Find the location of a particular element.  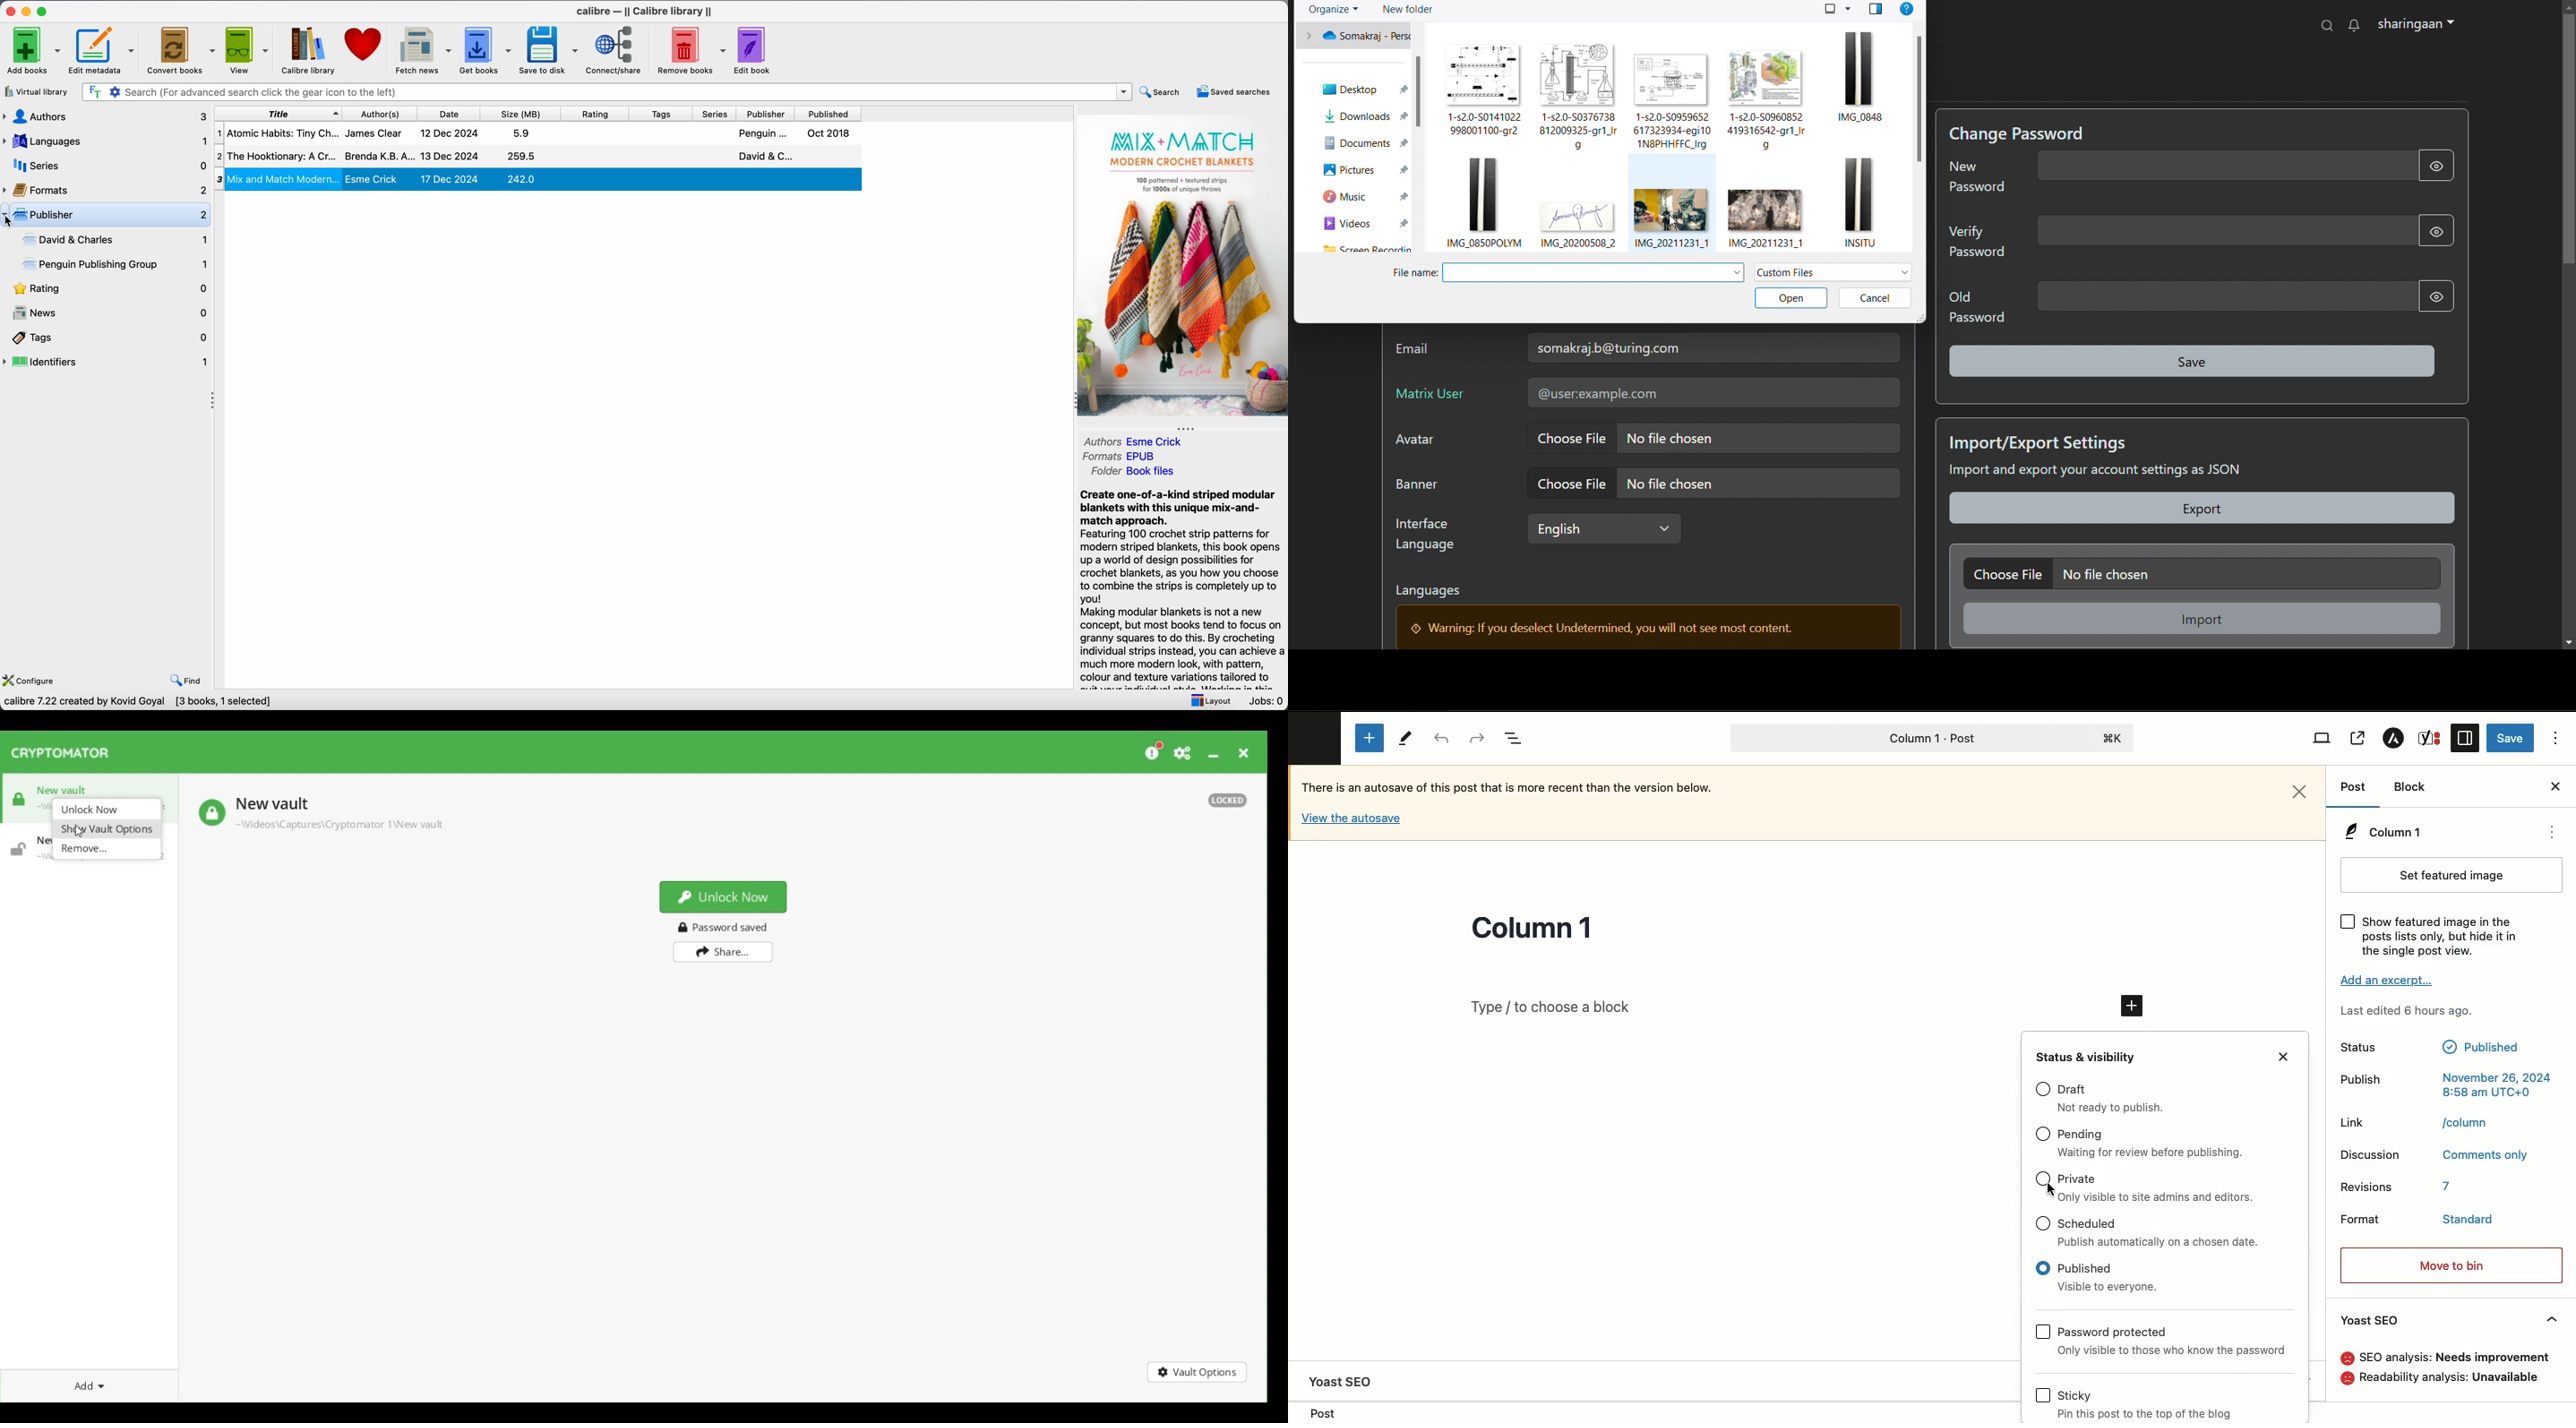

Close is located at coordinates (2301, 792).